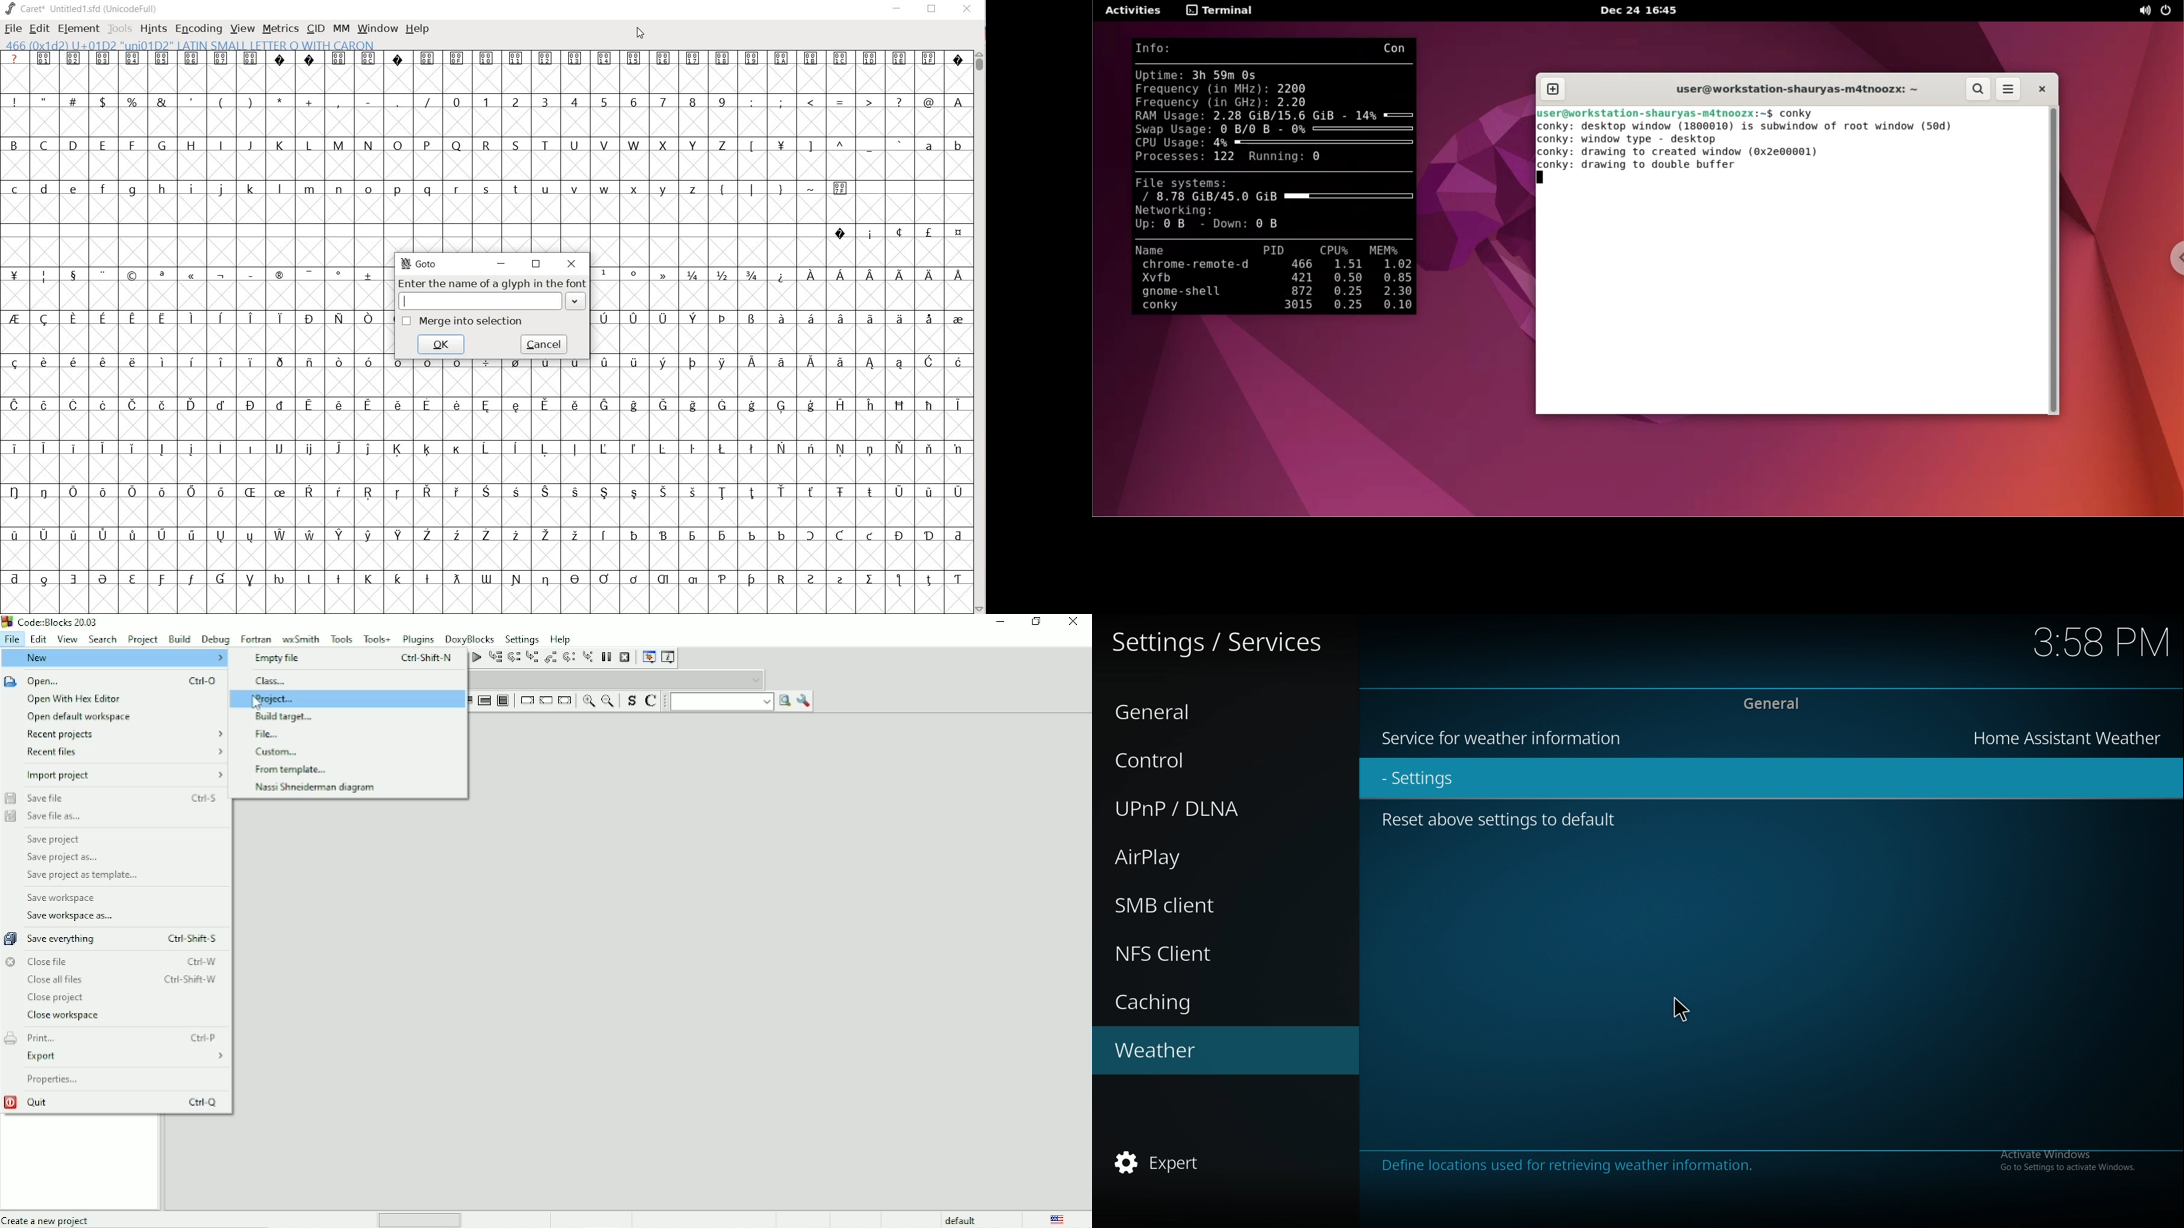 The image size is (2184, 1232). What do you see at coordinates (114, 658) in the screenshot?
I see `New` at bounding box center [114, 658].